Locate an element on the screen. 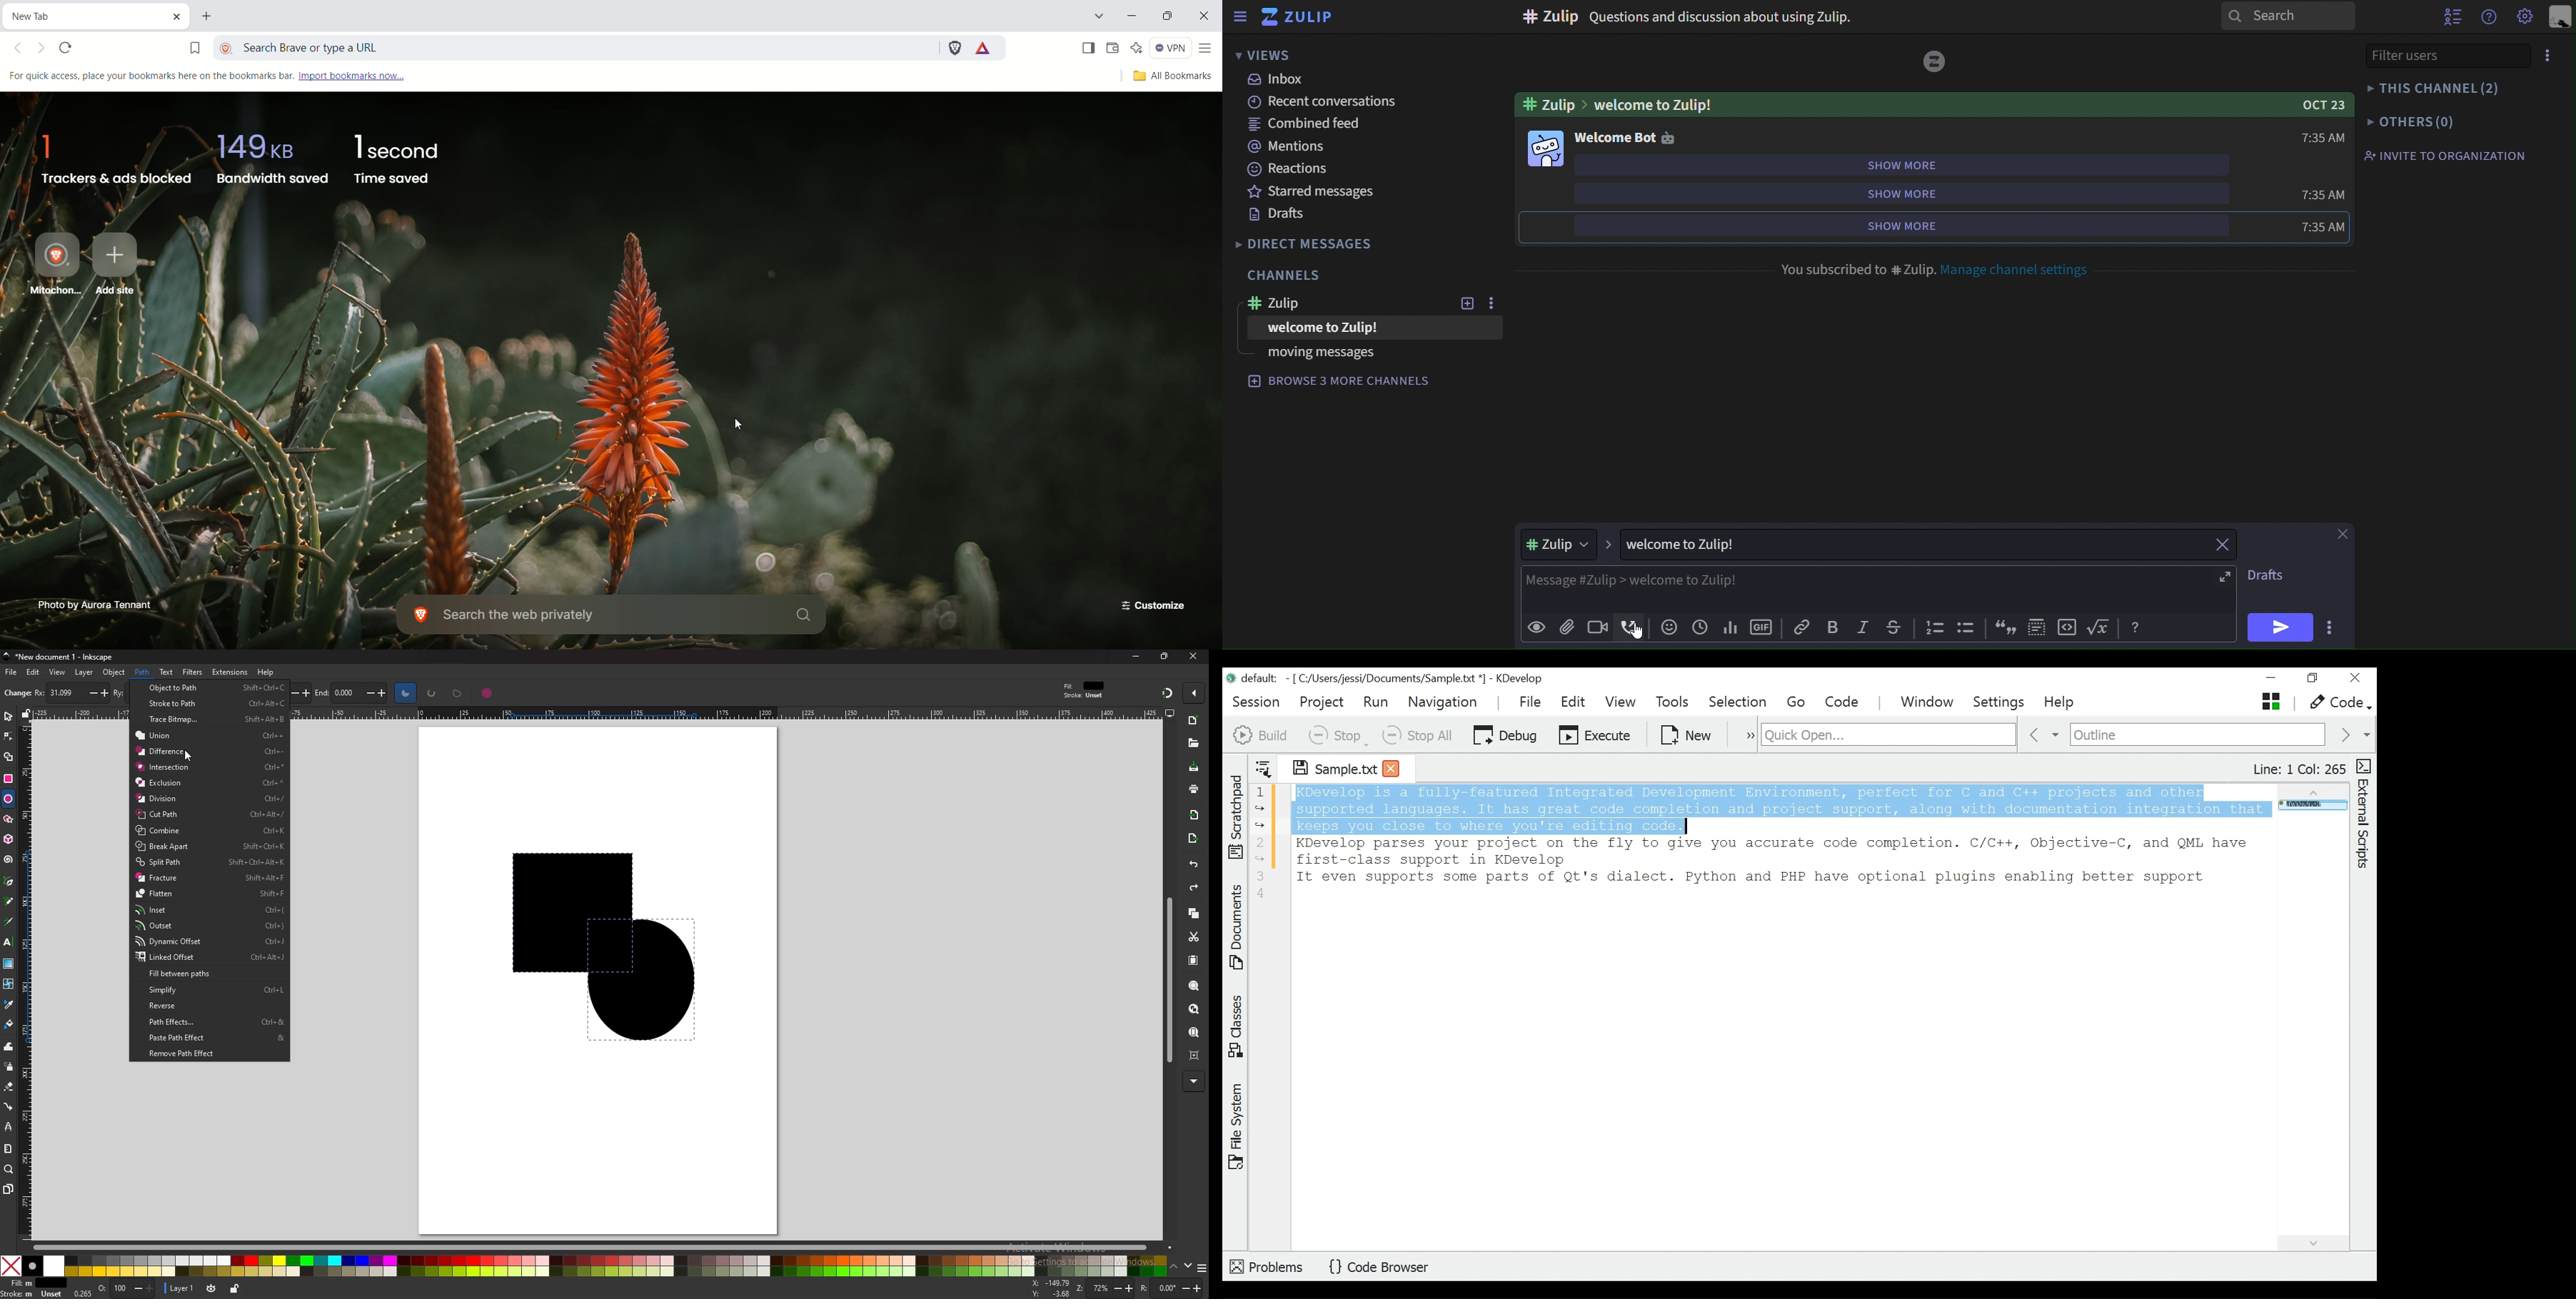 This screenshot has width=2576, height=1316. more options is located at coordinates (1491, 303).